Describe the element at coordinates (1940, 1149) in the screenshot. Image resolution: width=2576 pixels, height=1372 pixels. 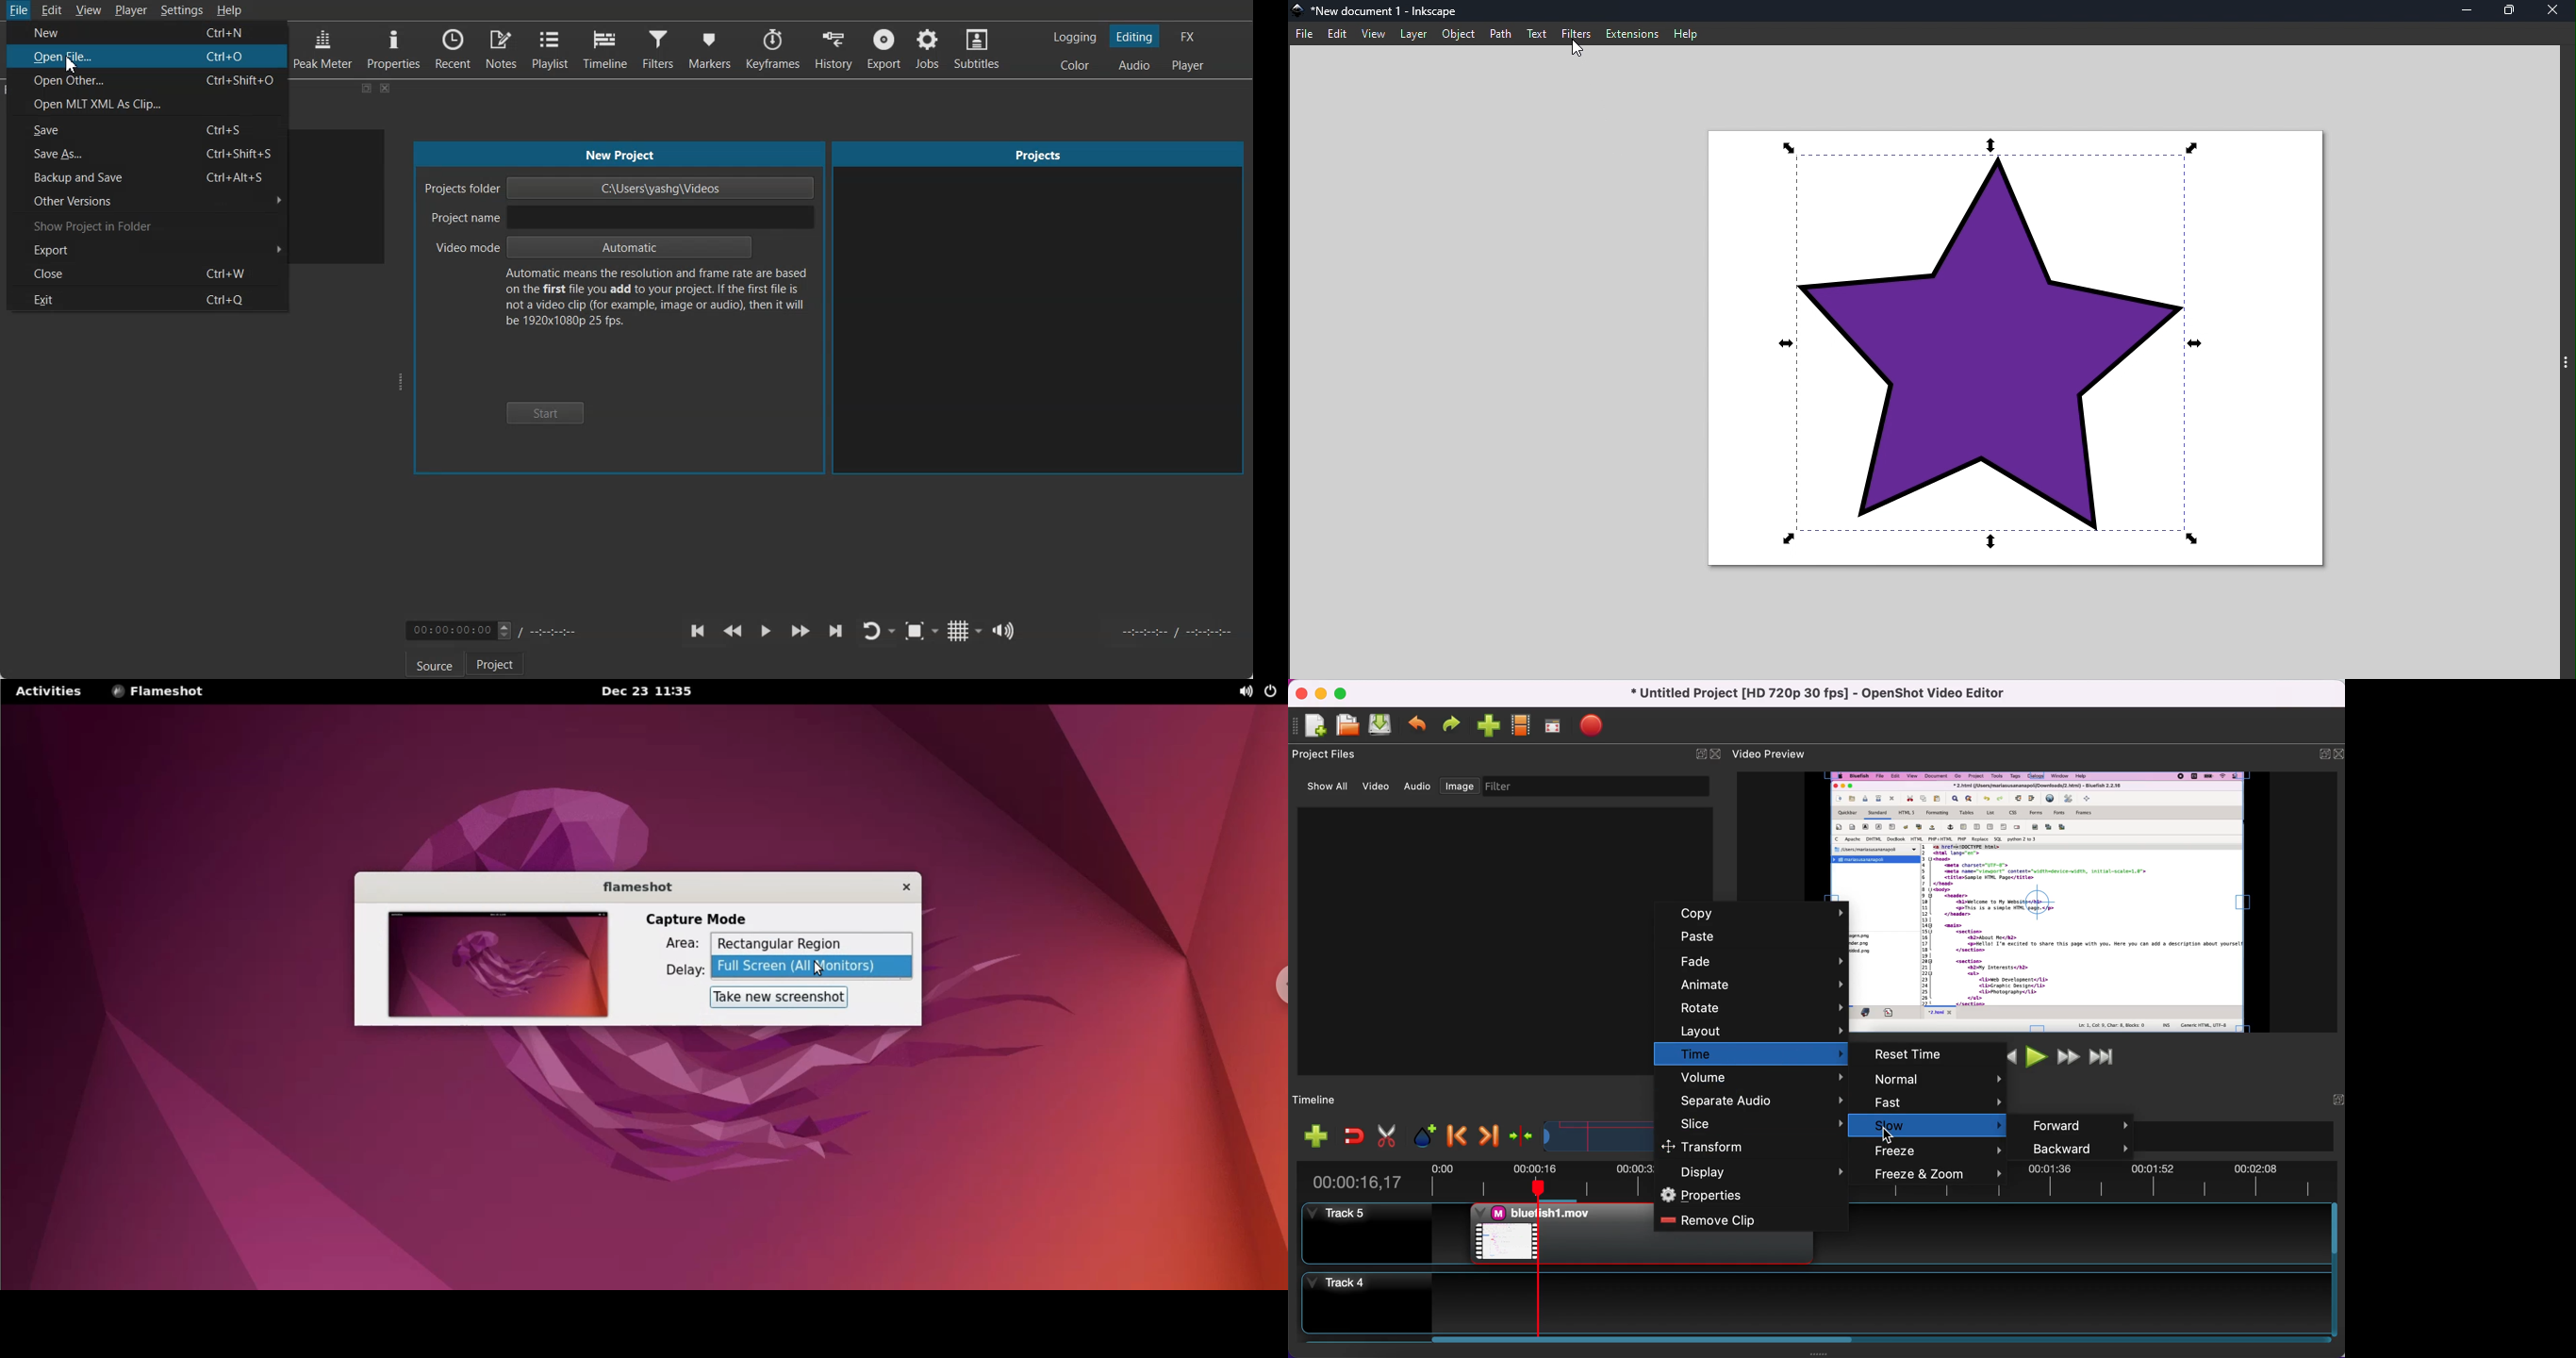
I see `freeze` at that location.